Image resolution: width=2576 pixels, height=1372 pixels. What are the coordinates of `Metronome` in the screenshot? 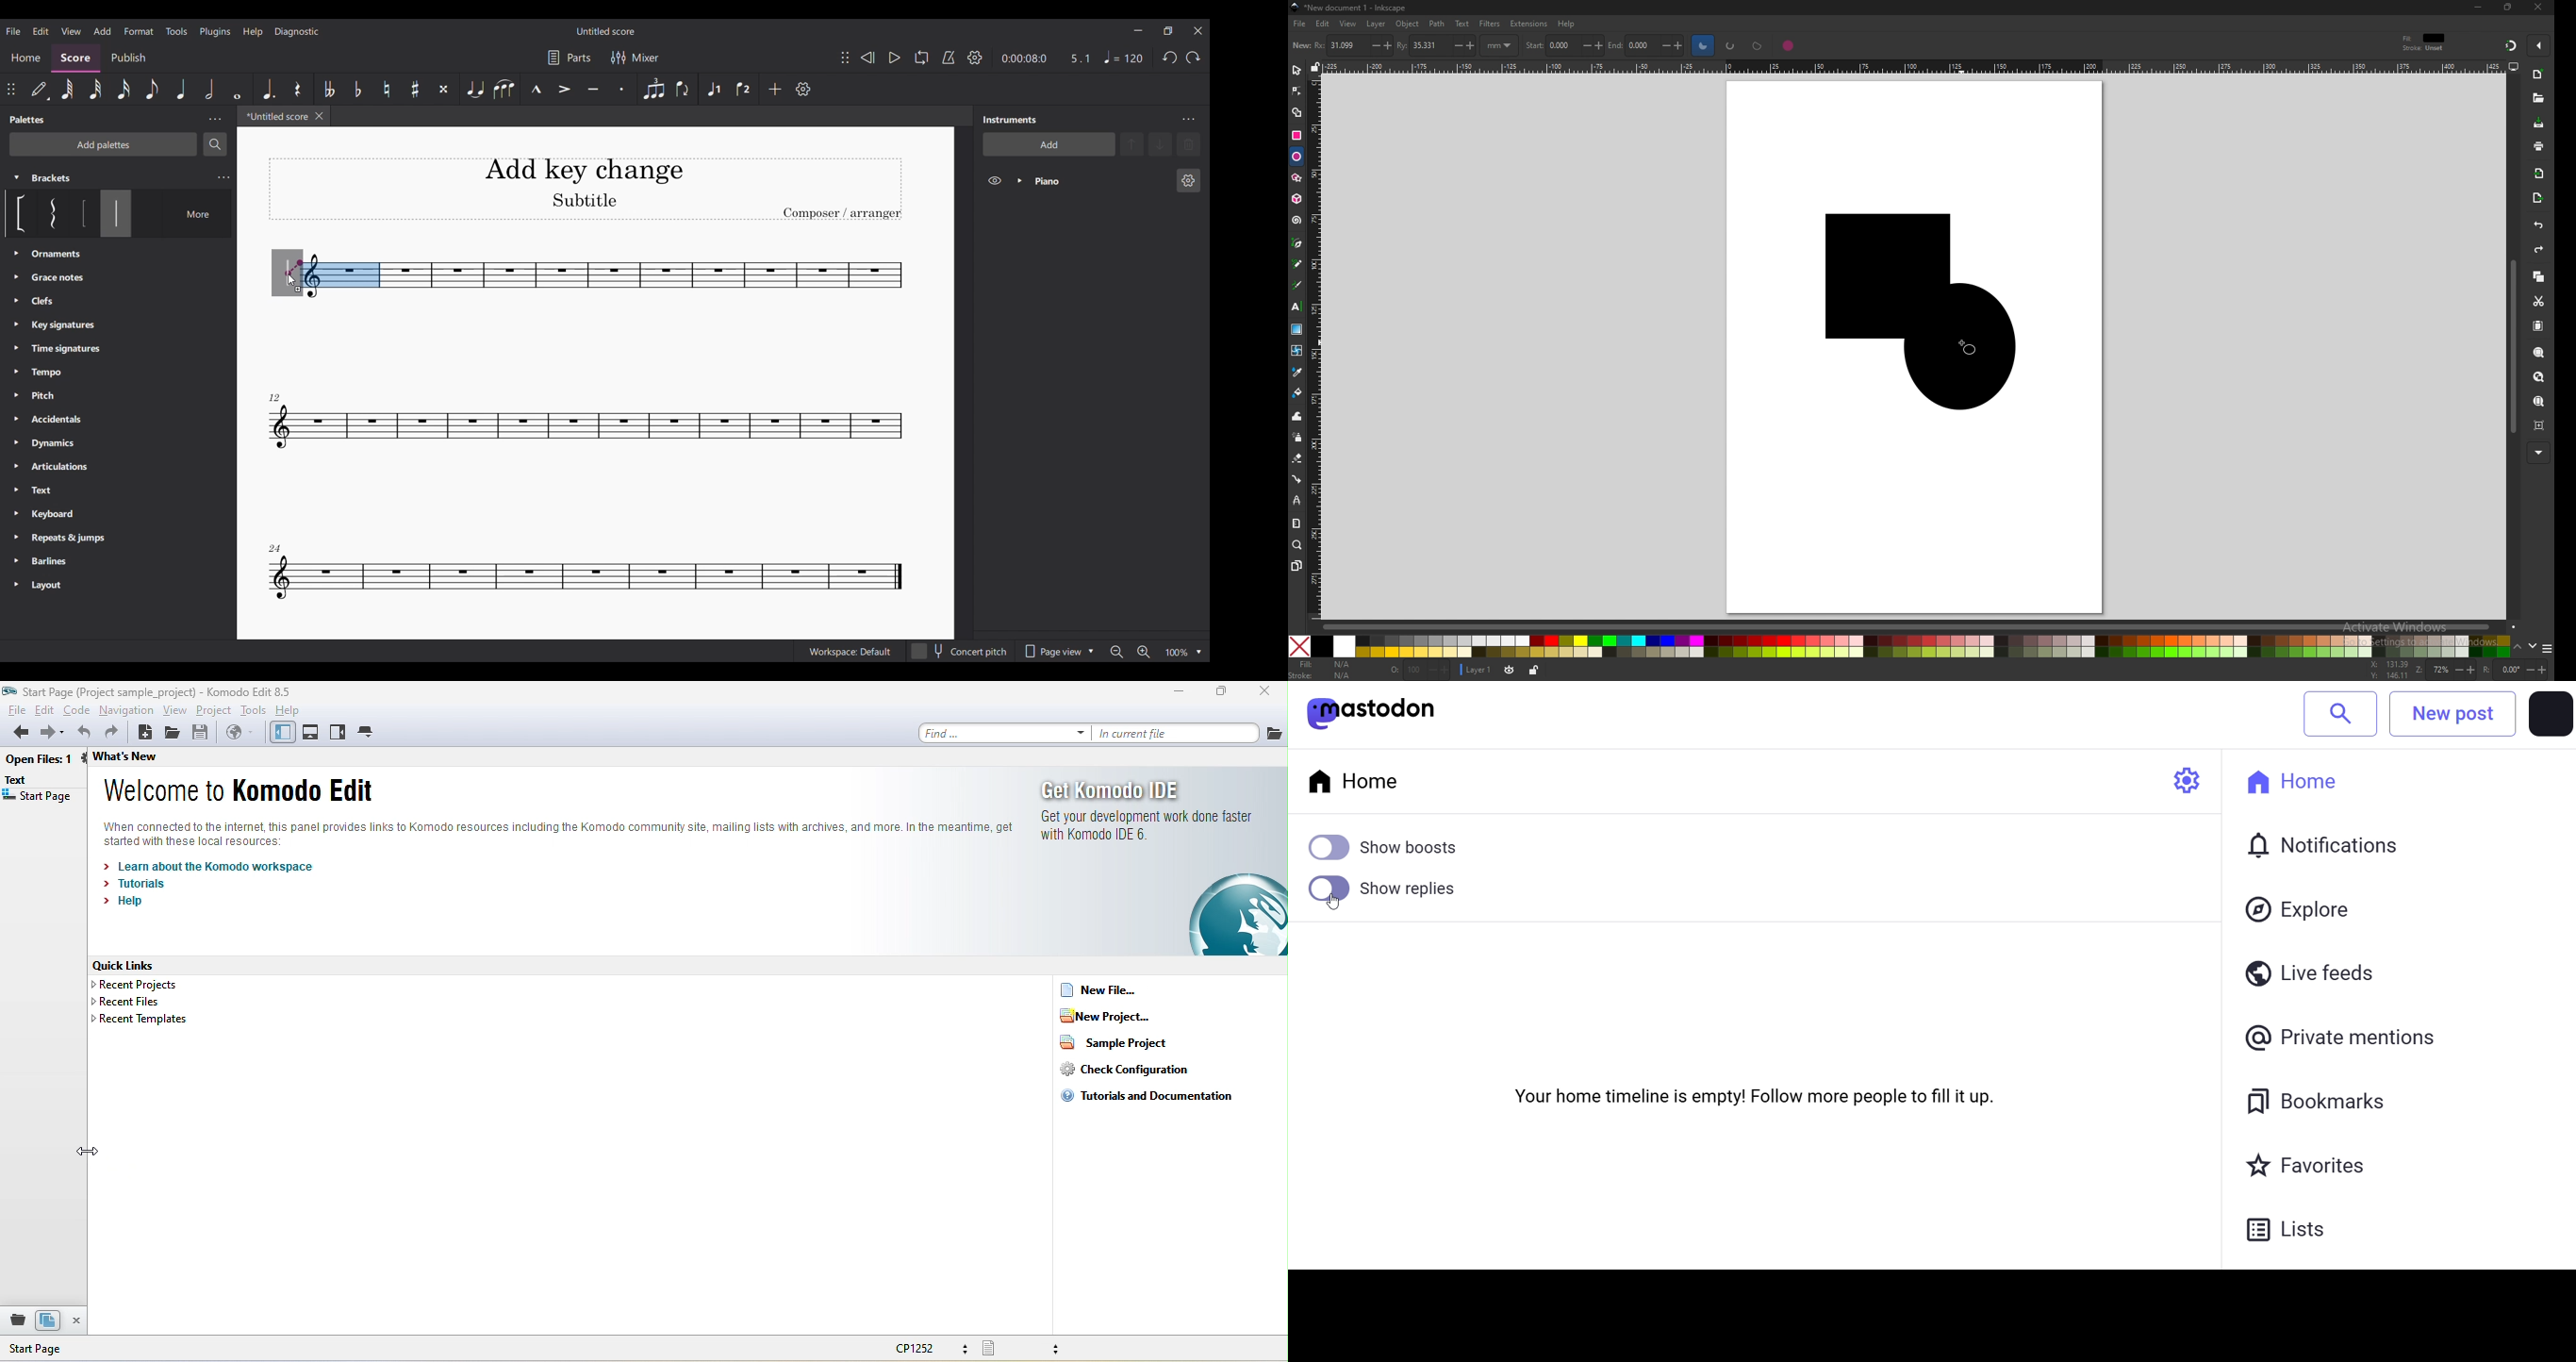 It's located at (949, 57).